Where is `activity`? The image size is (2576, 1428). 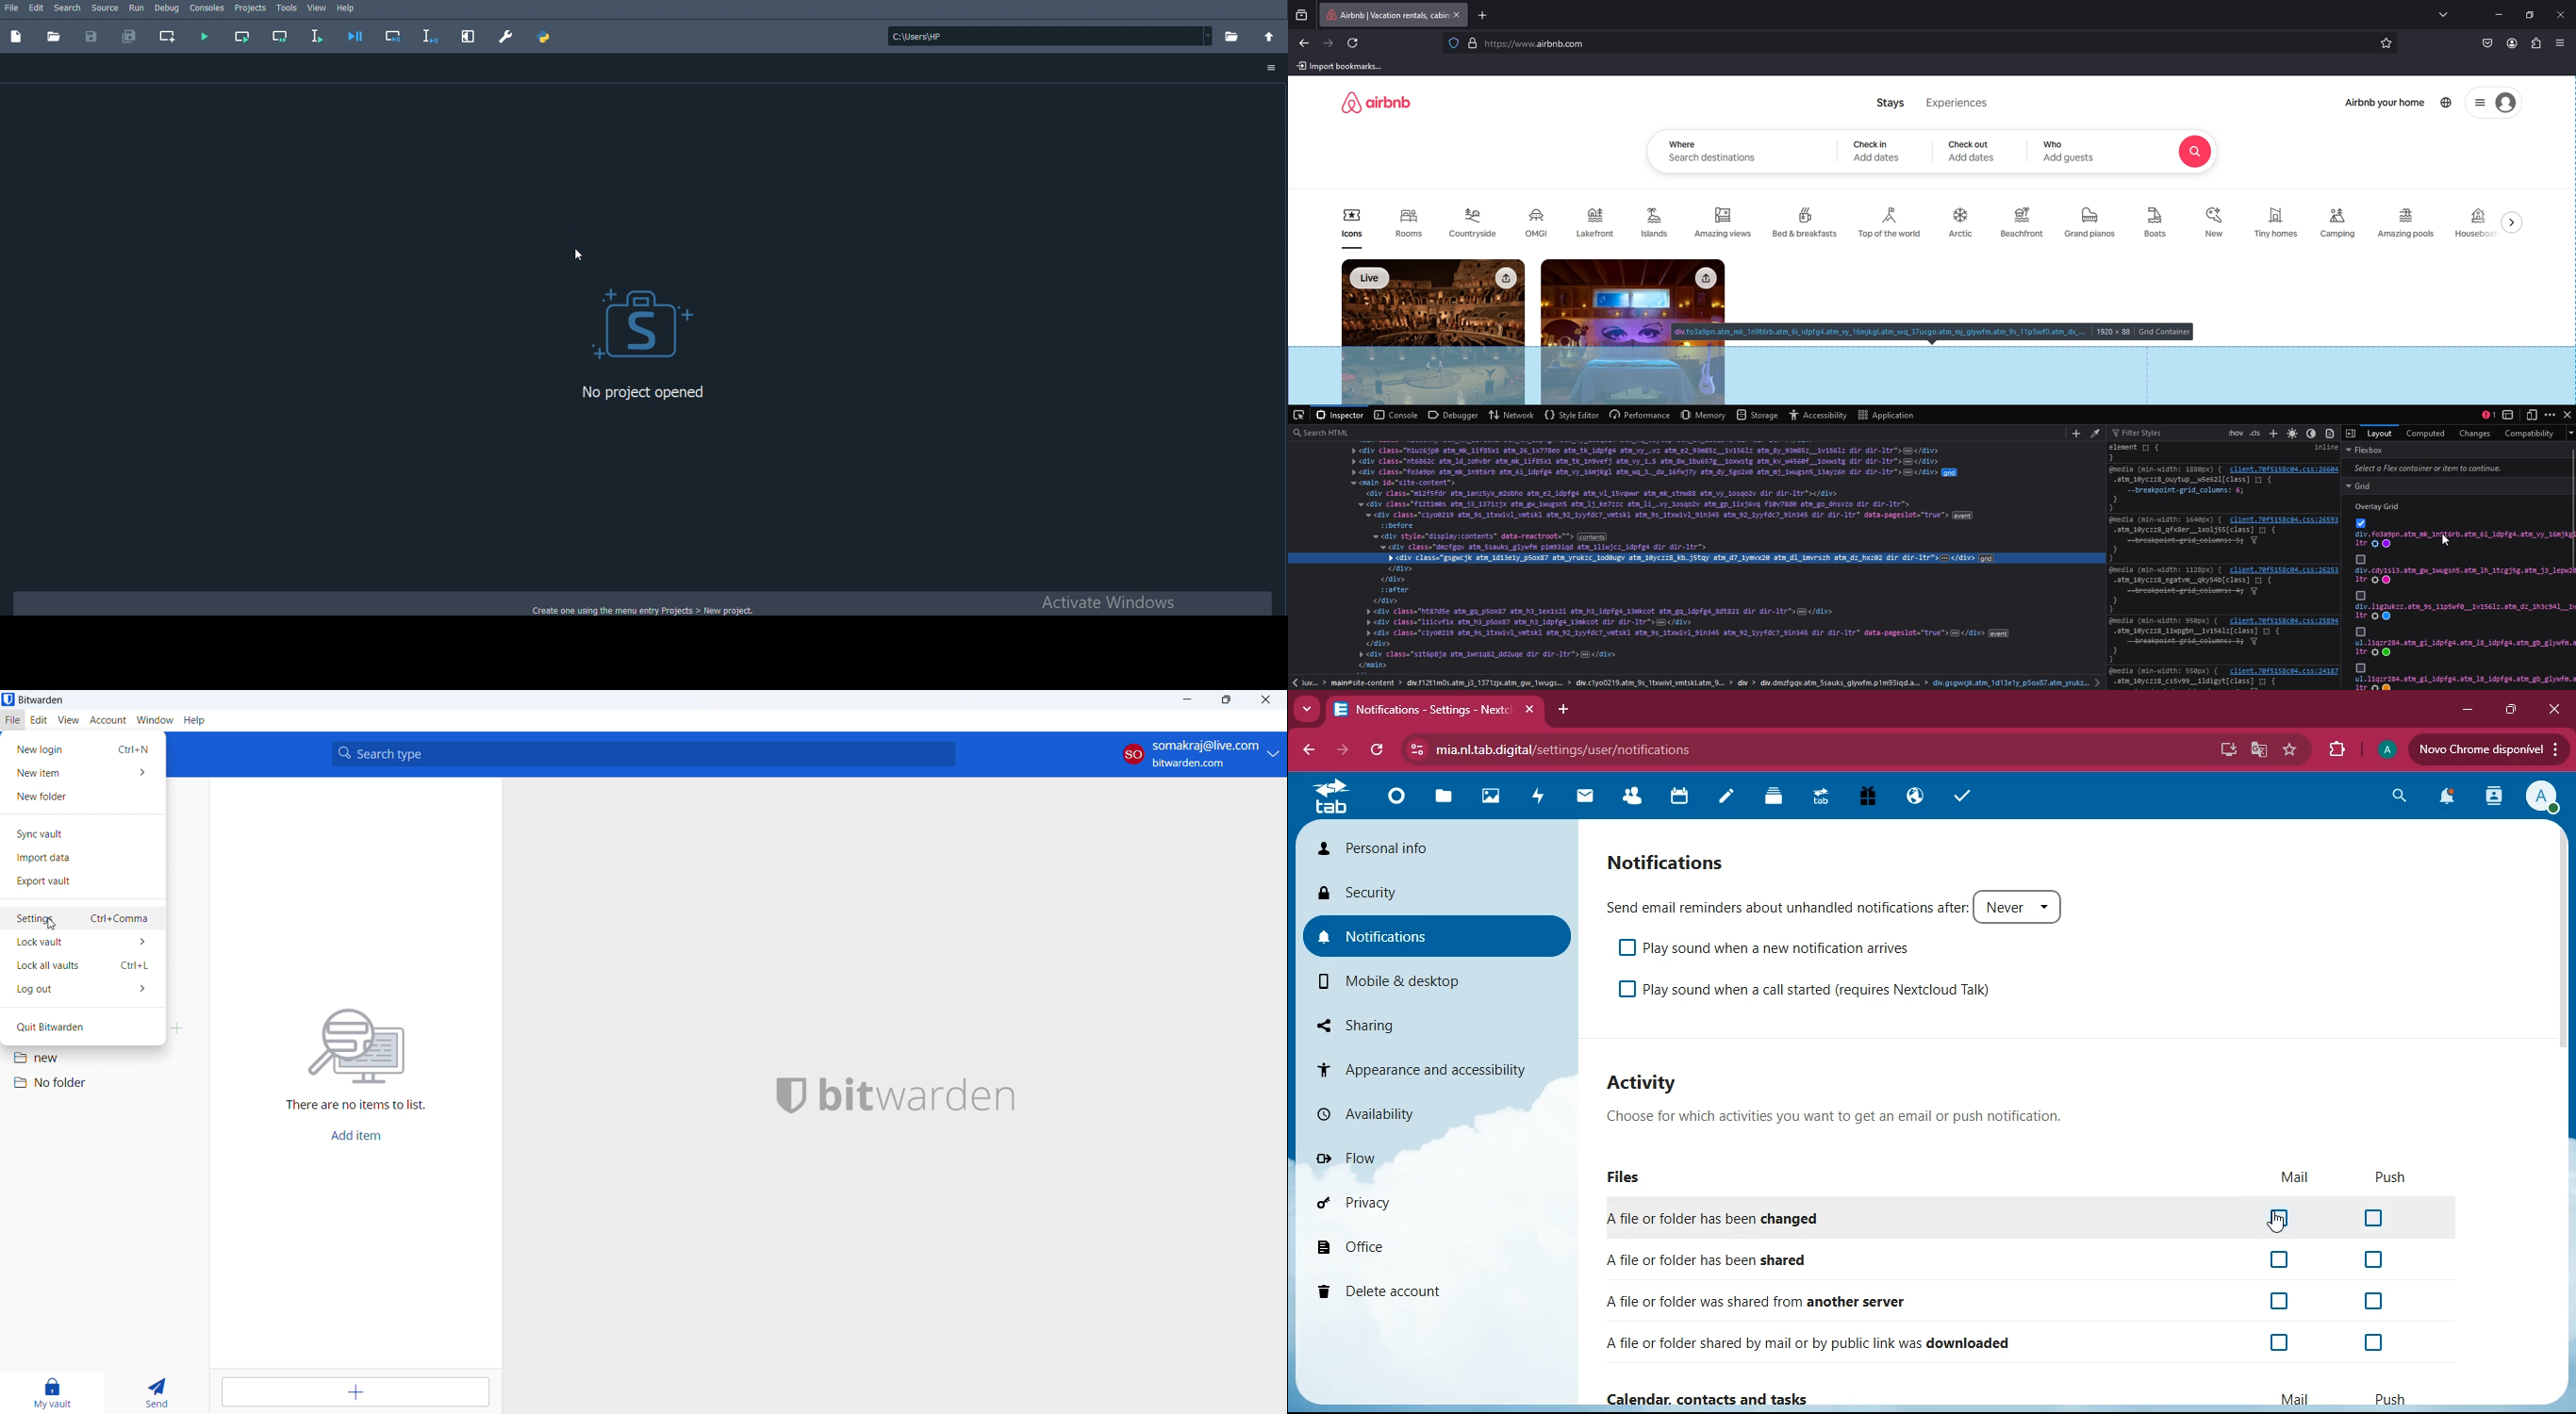
activity is located at coordinates (1538, 798).